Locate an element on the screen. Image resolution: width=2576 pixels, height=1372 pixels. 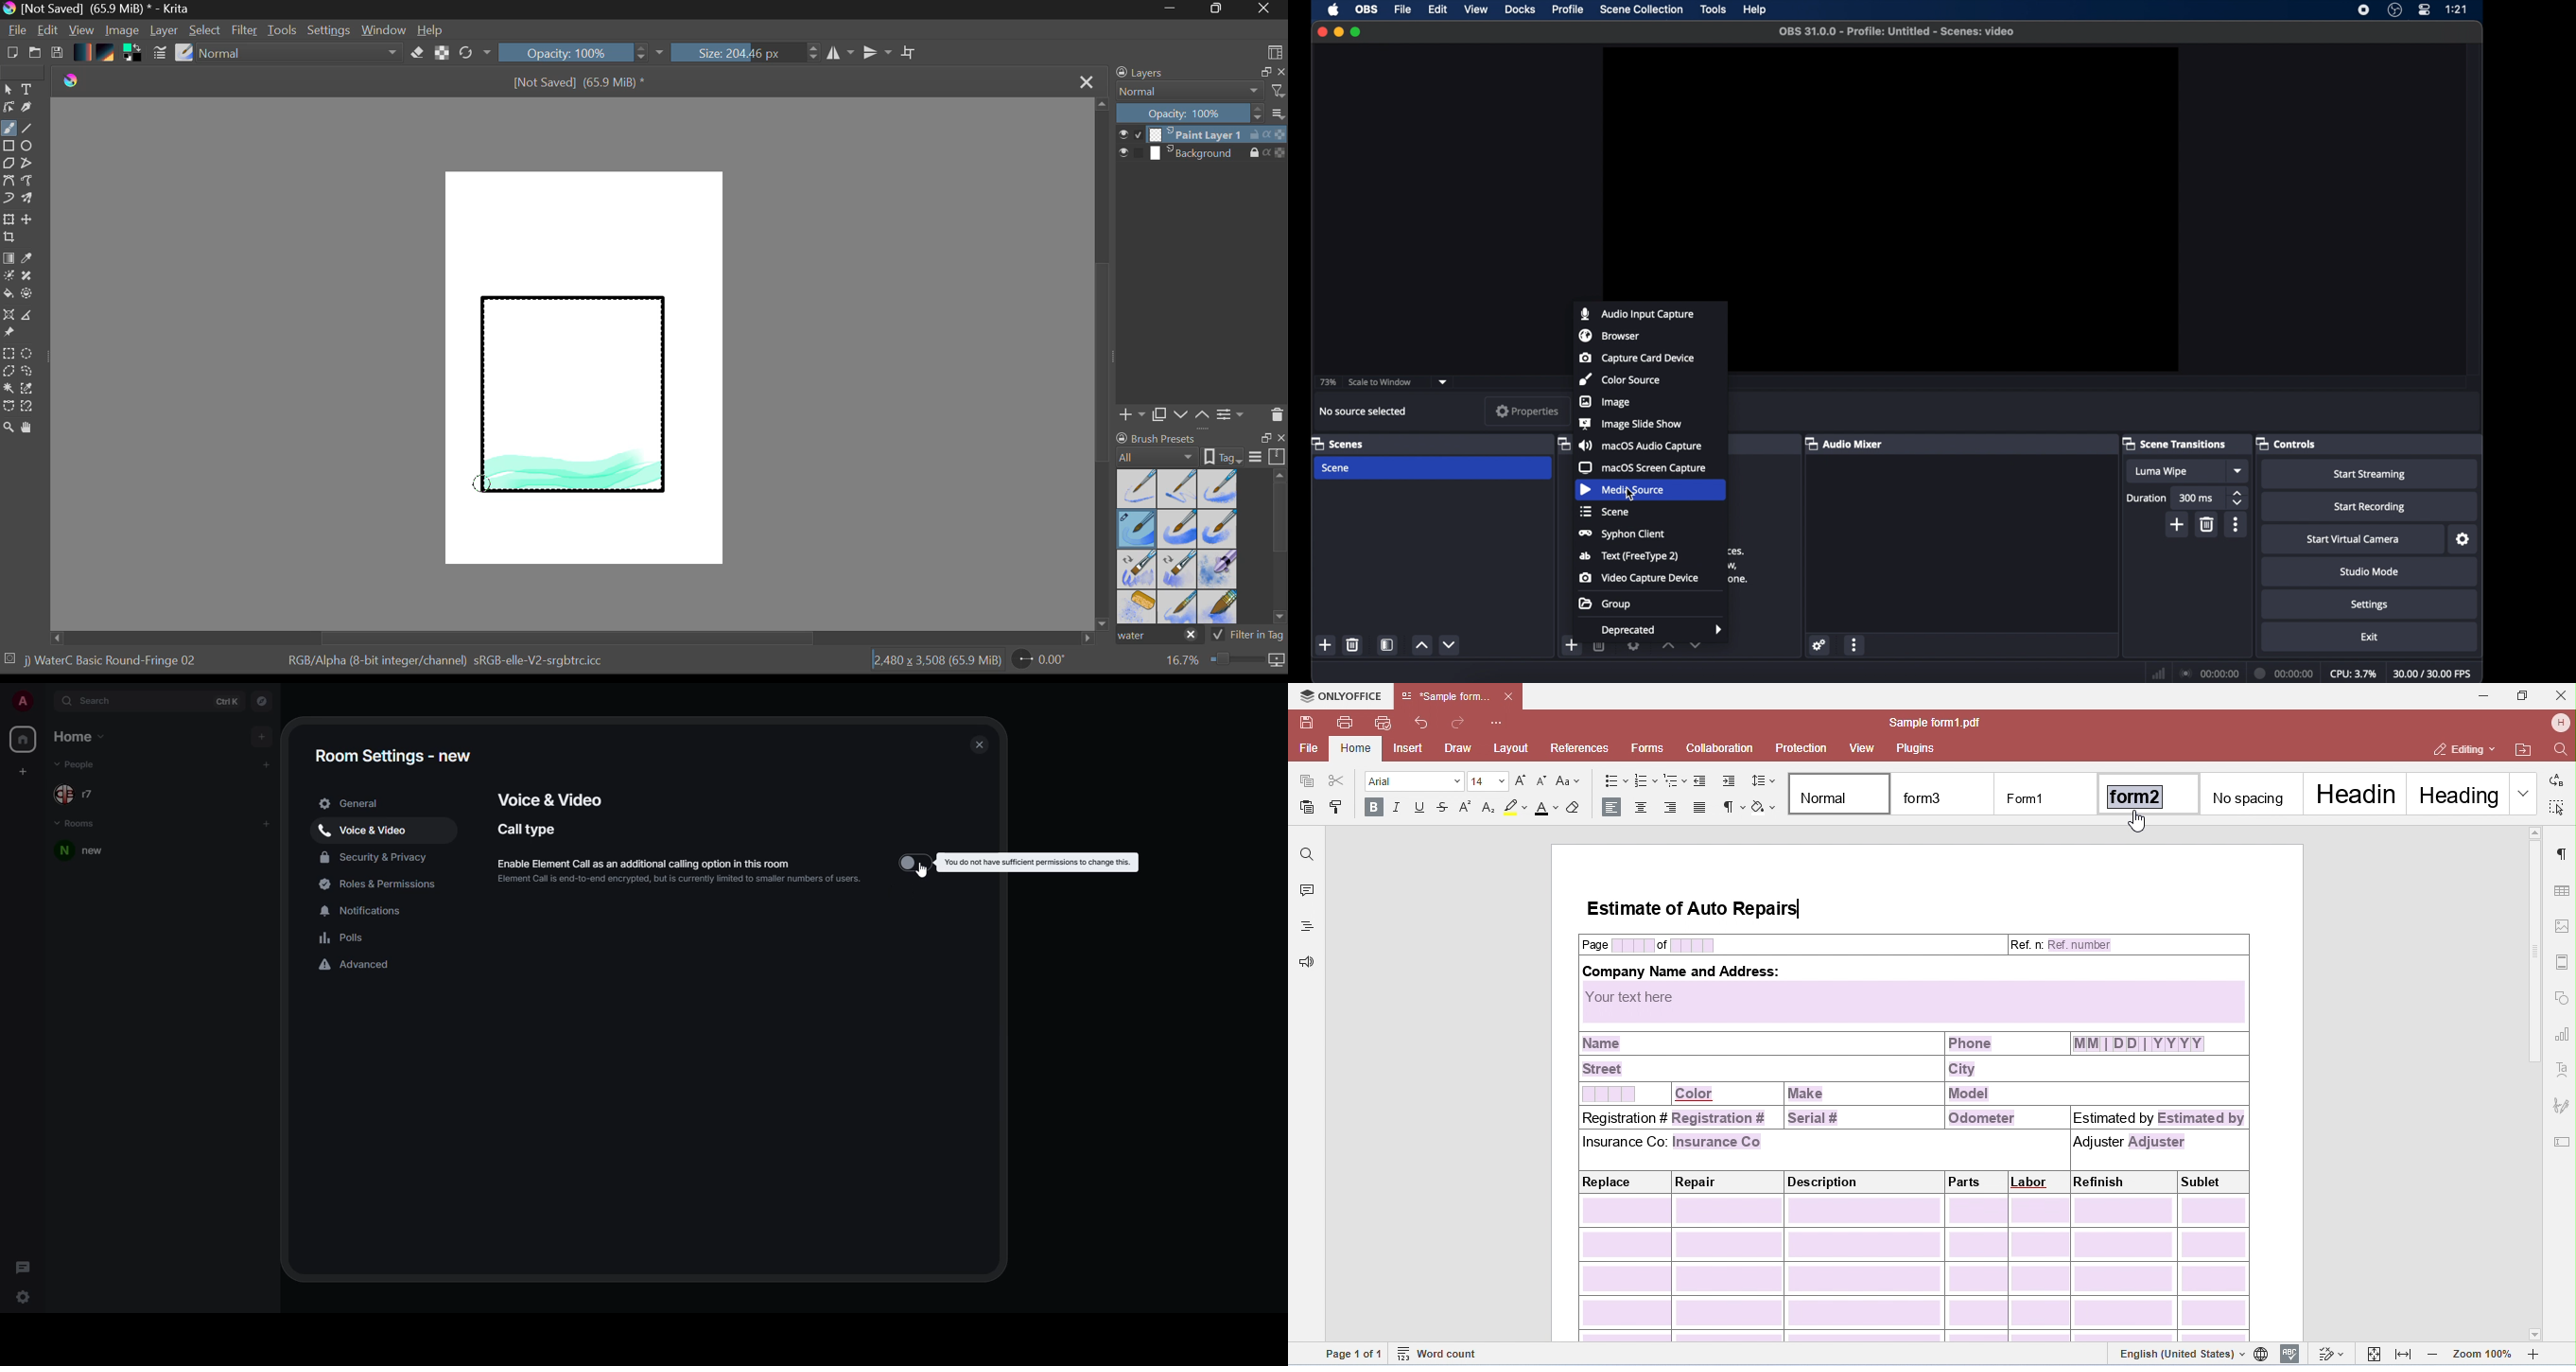
Magnetic Selection Tool is located at coordinates (28, 407).